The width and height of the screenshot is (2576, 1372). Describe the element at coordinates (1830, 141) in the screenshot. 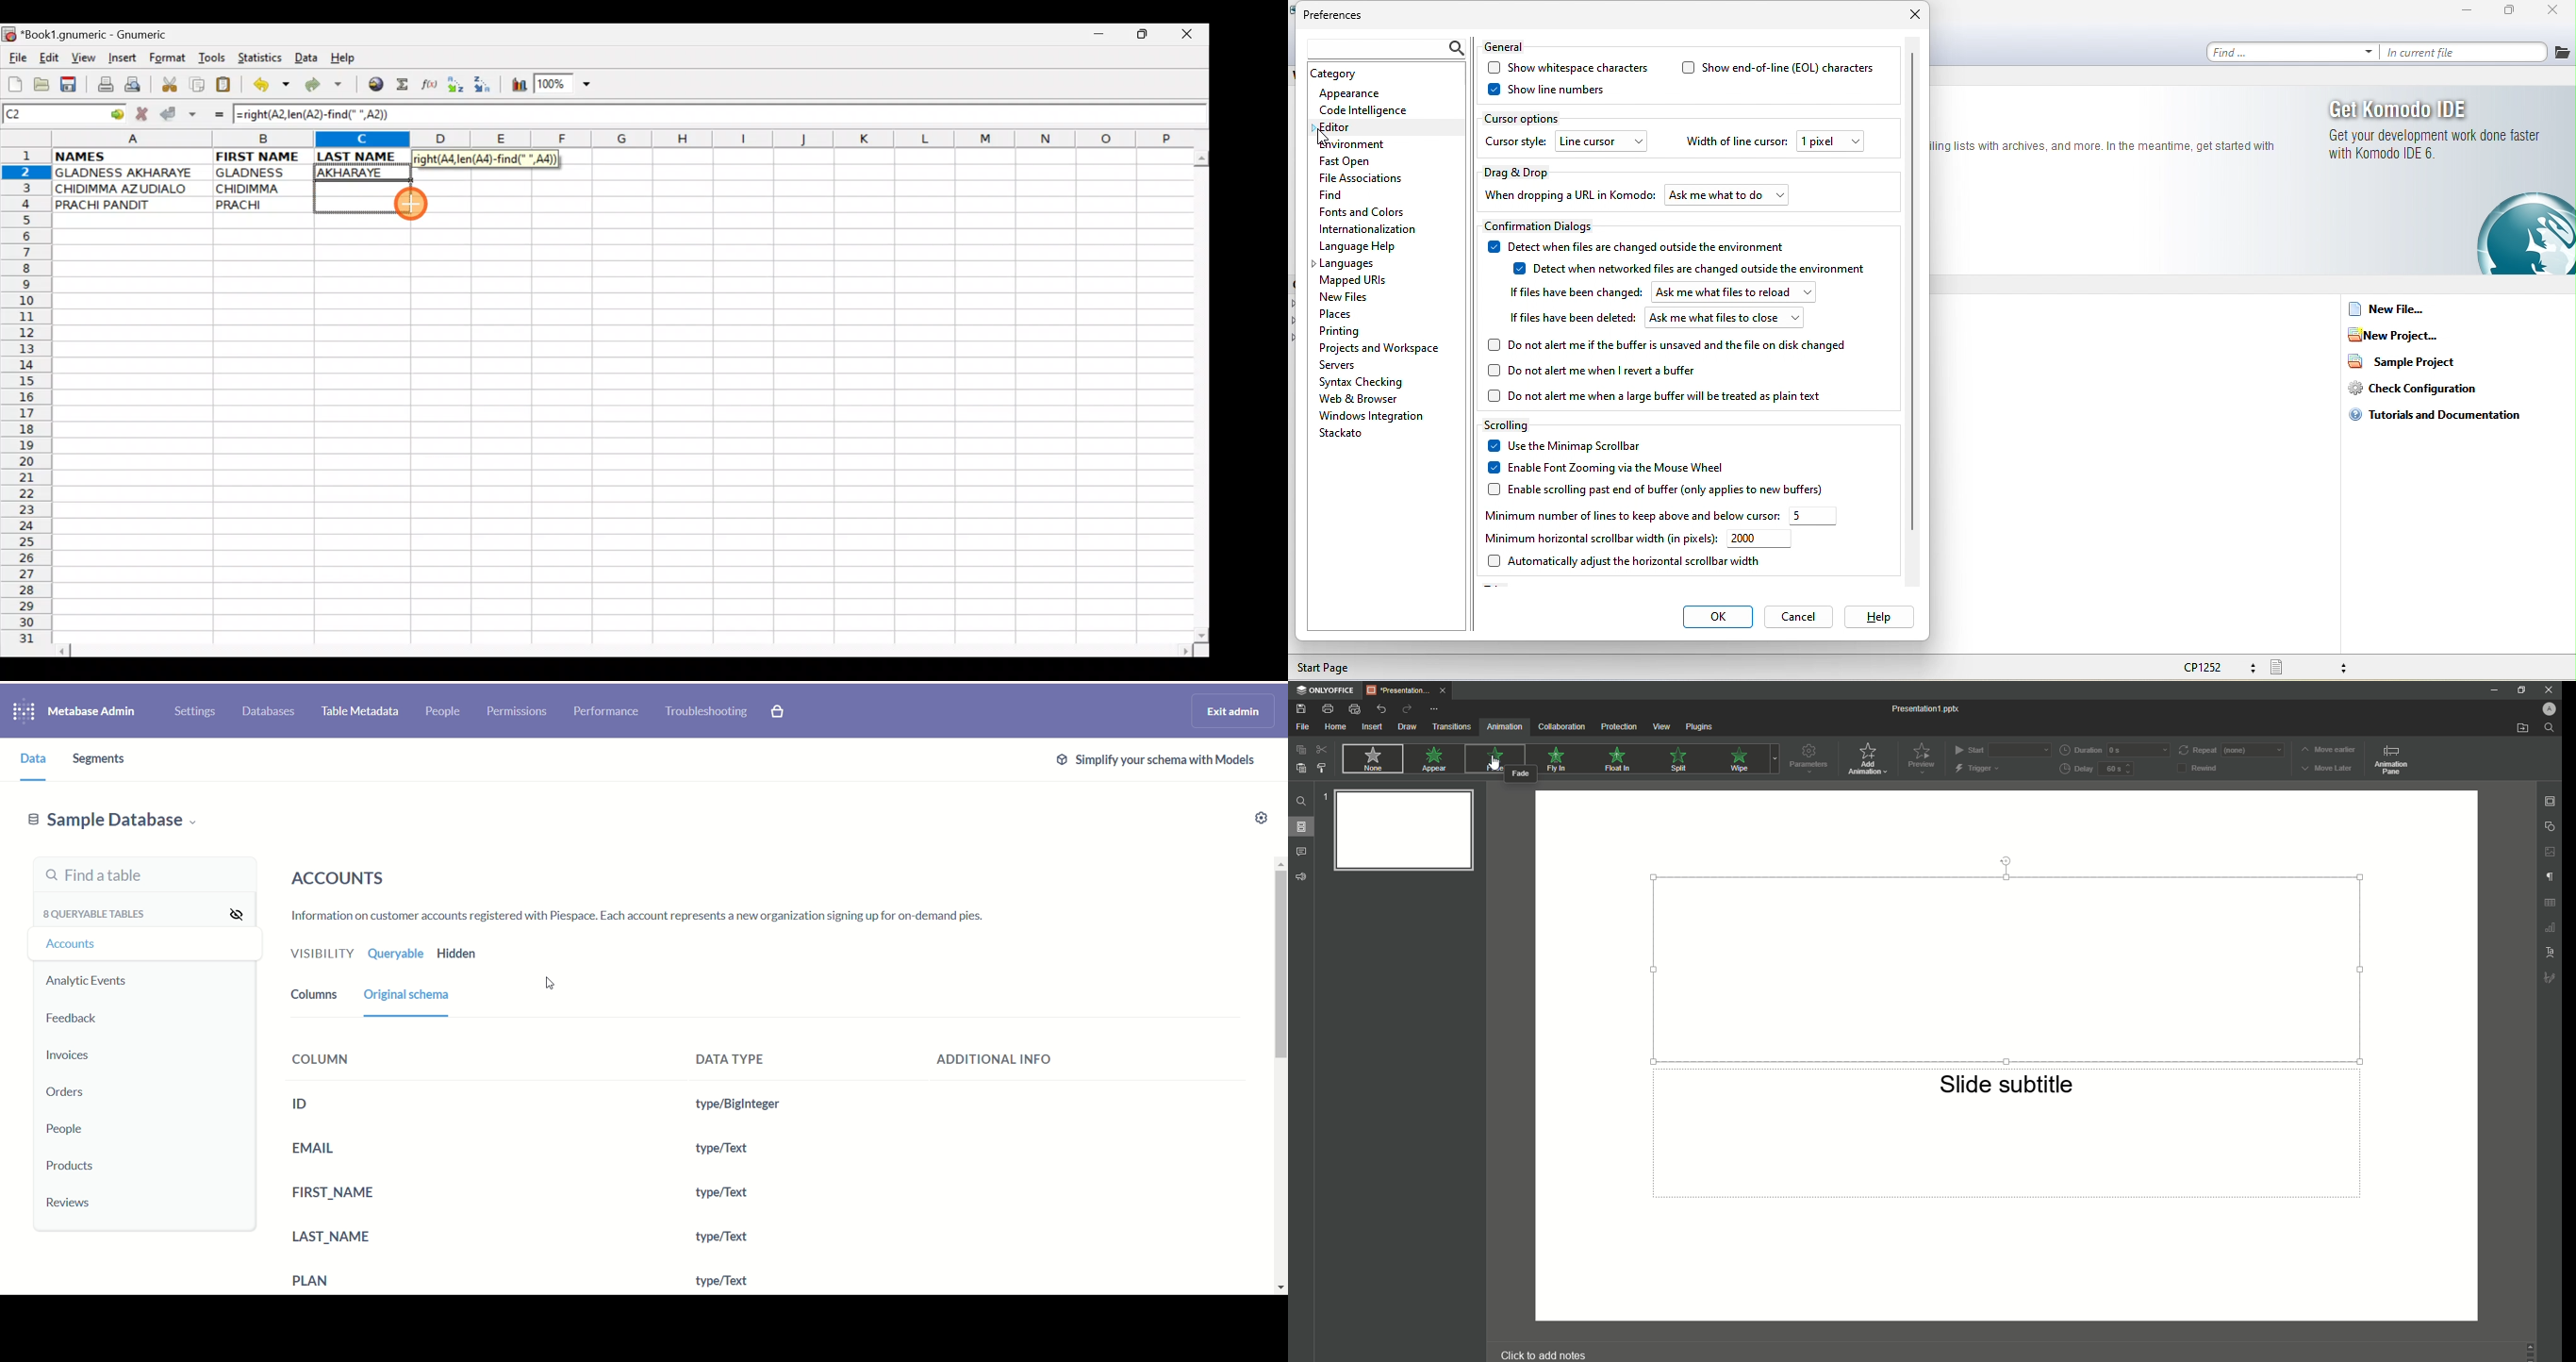

I see `1pixel` at that location.